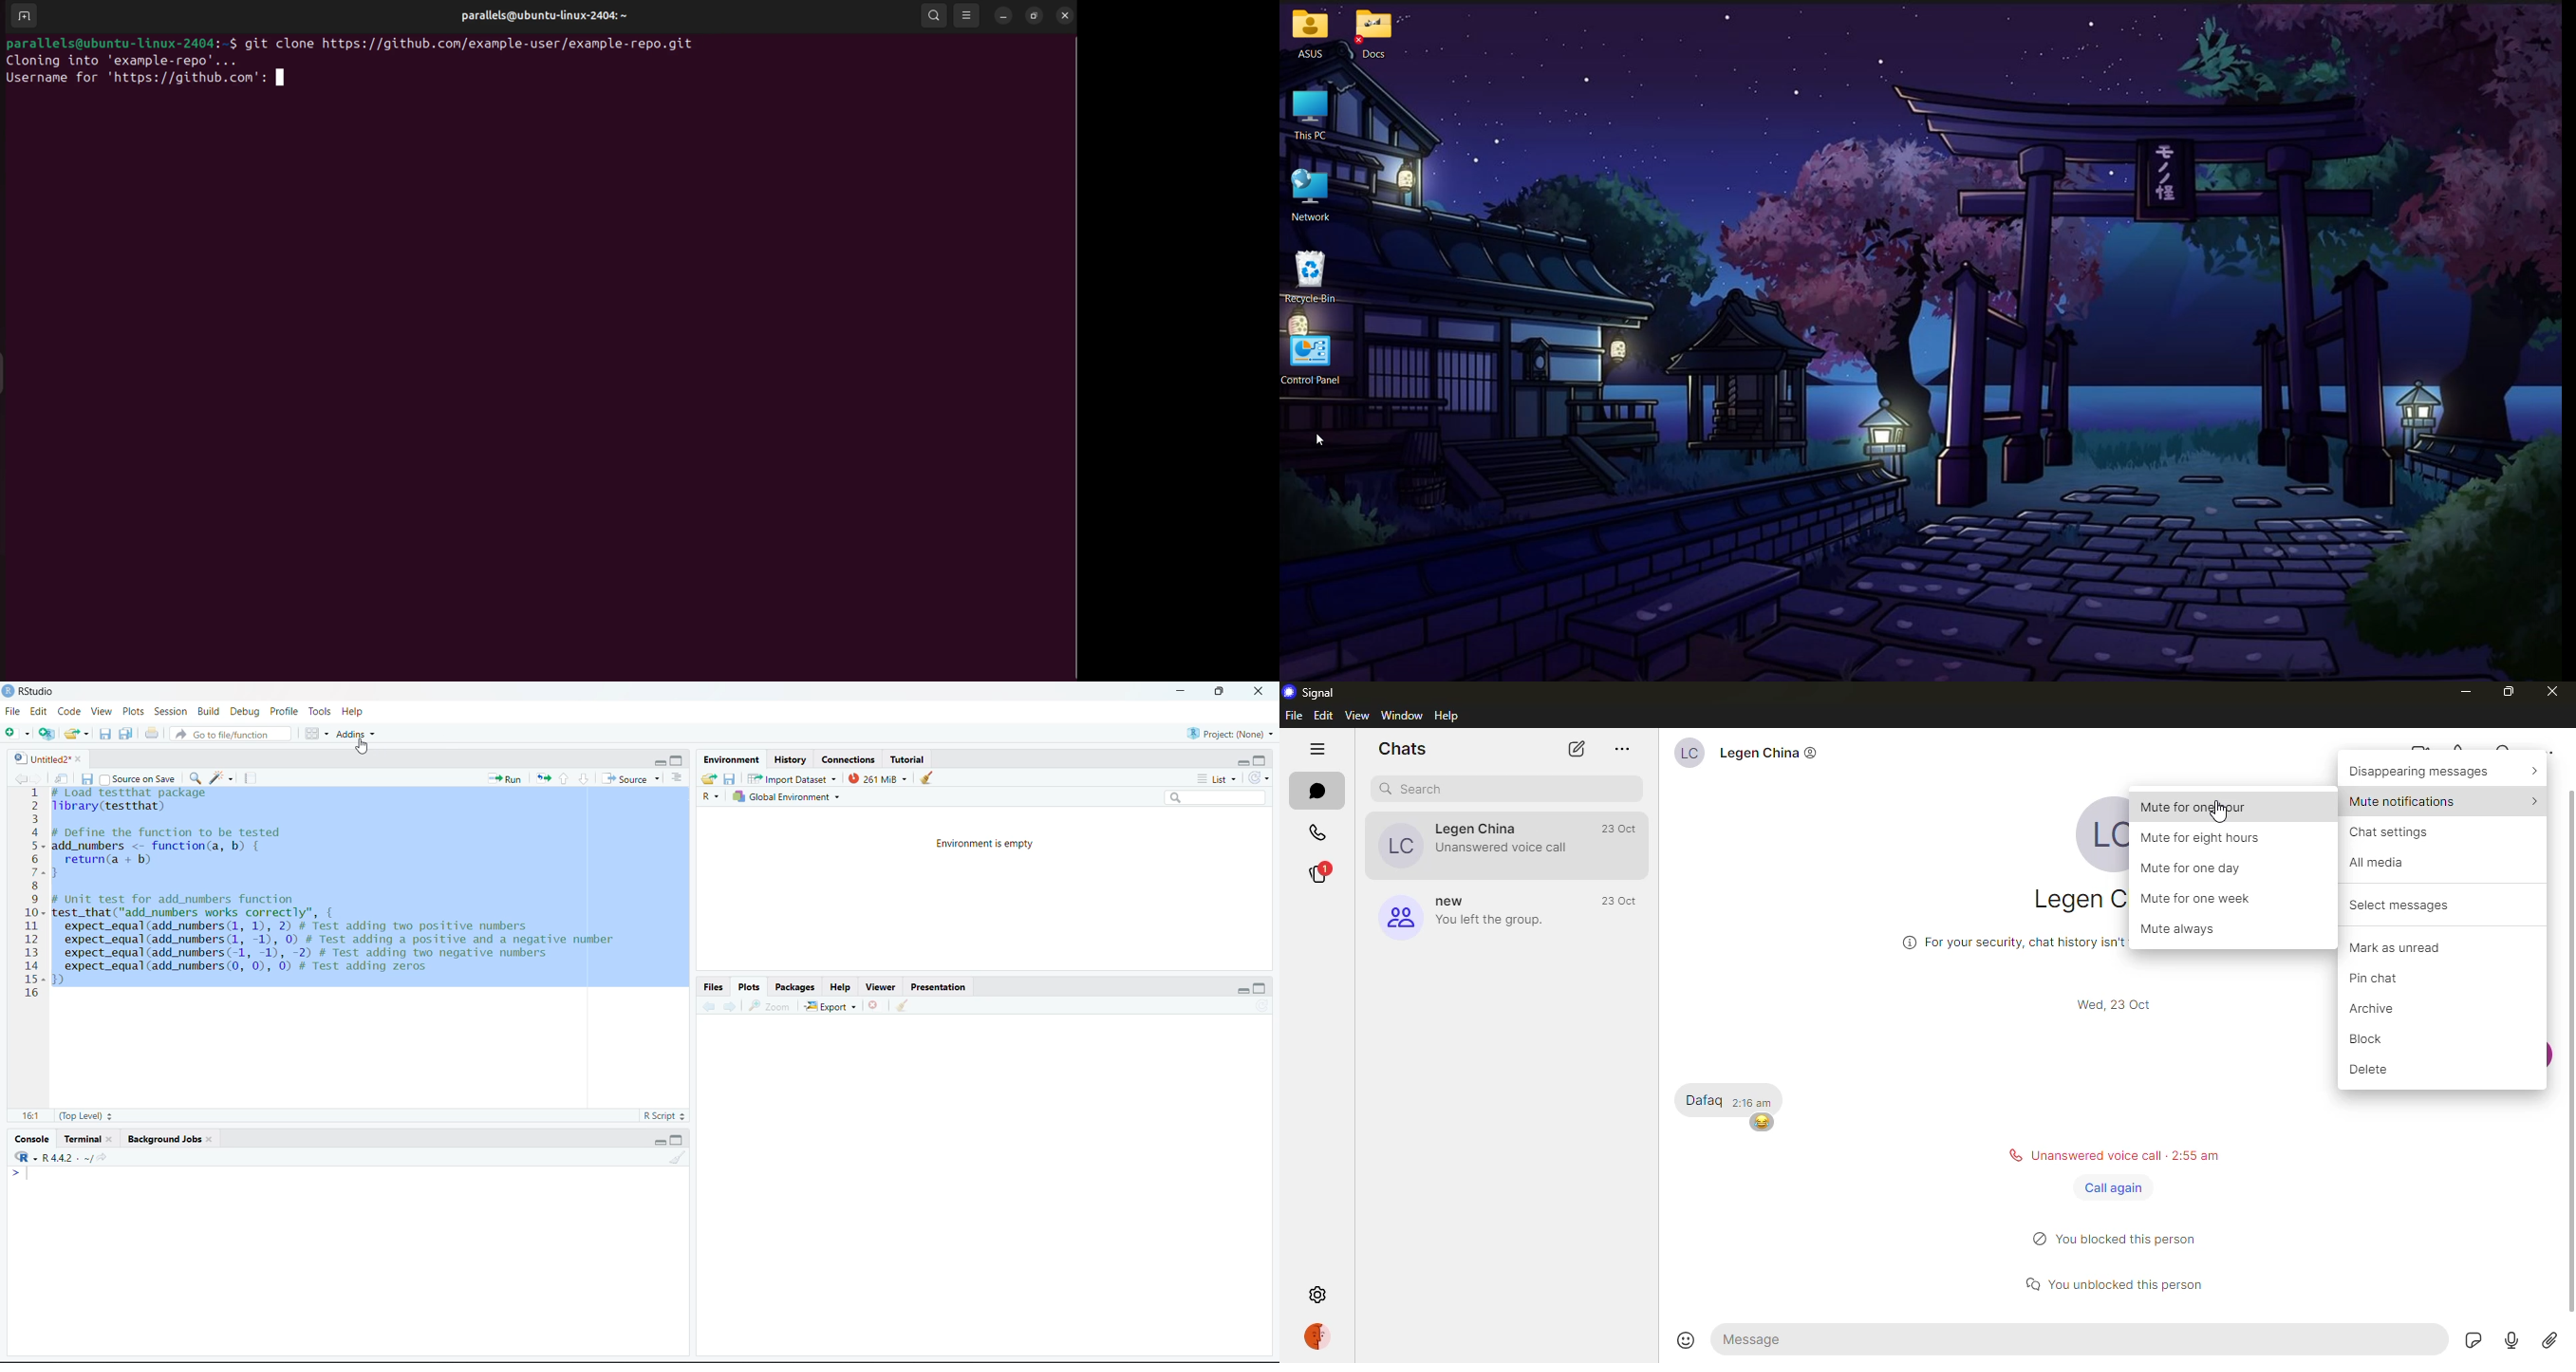  I want to click on clear console, so click(930, 779).